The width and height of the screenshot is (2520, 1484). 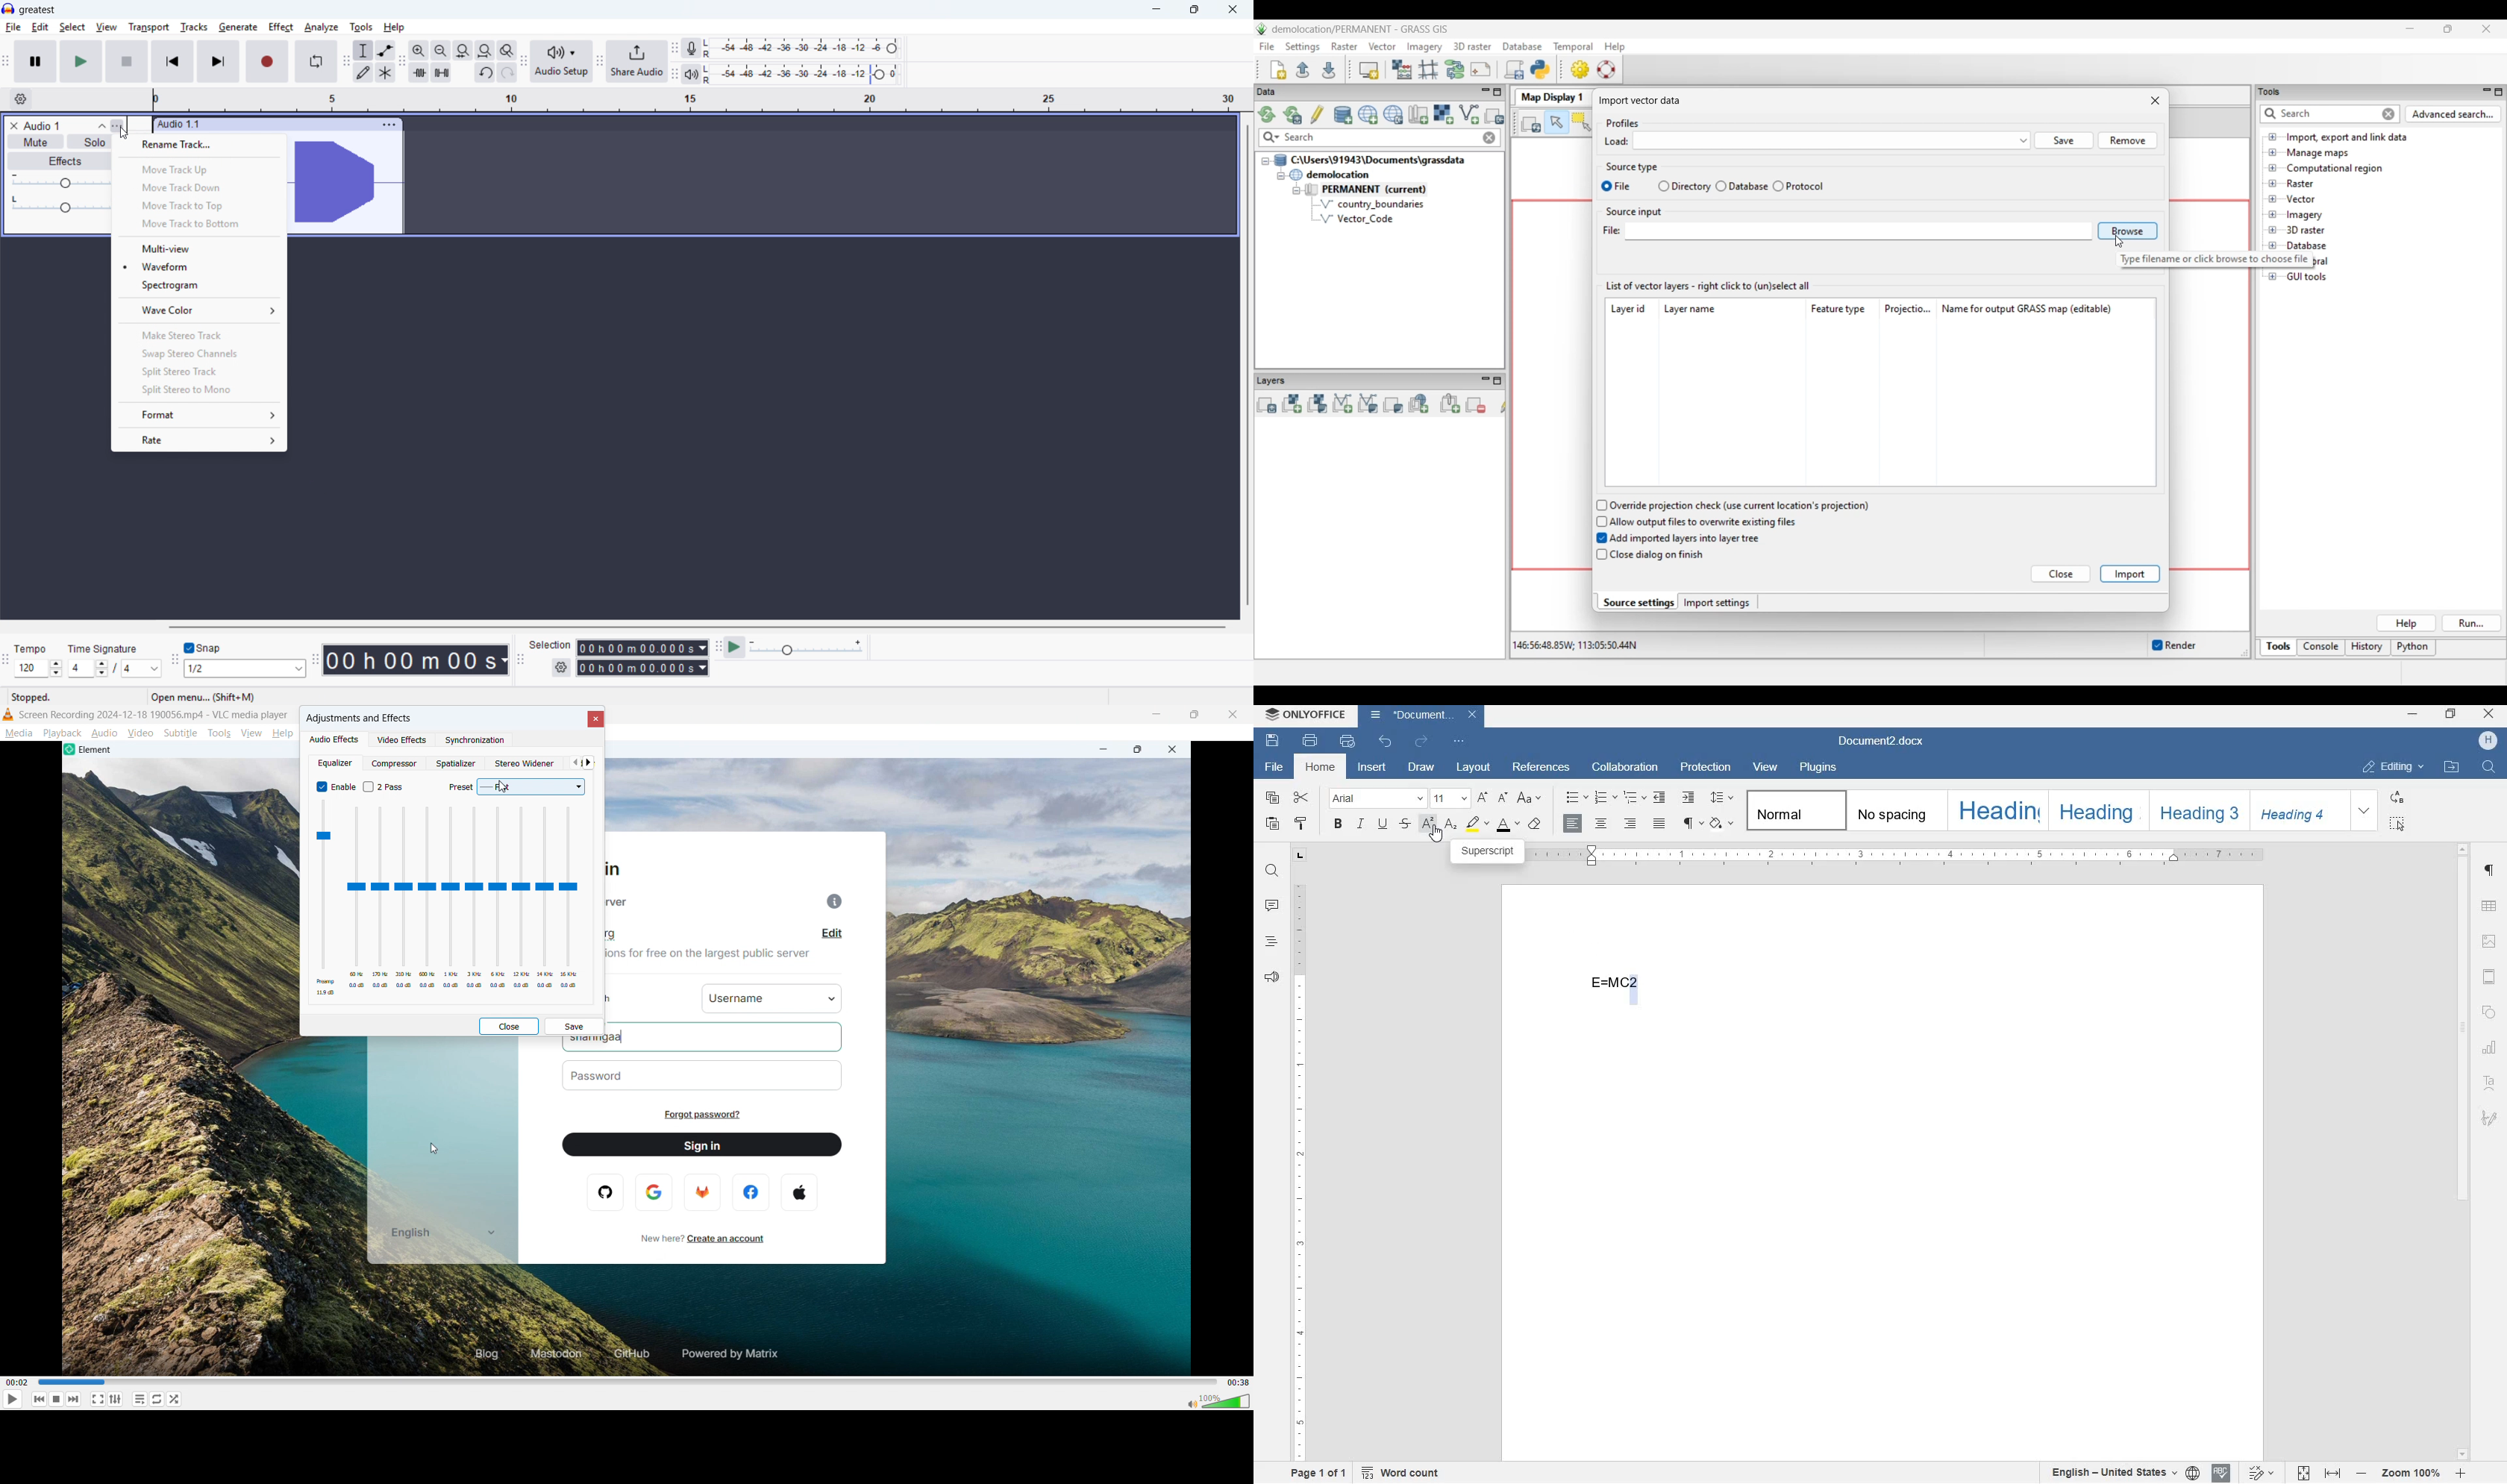 I want to click on Video , so click(x=140, y=732).